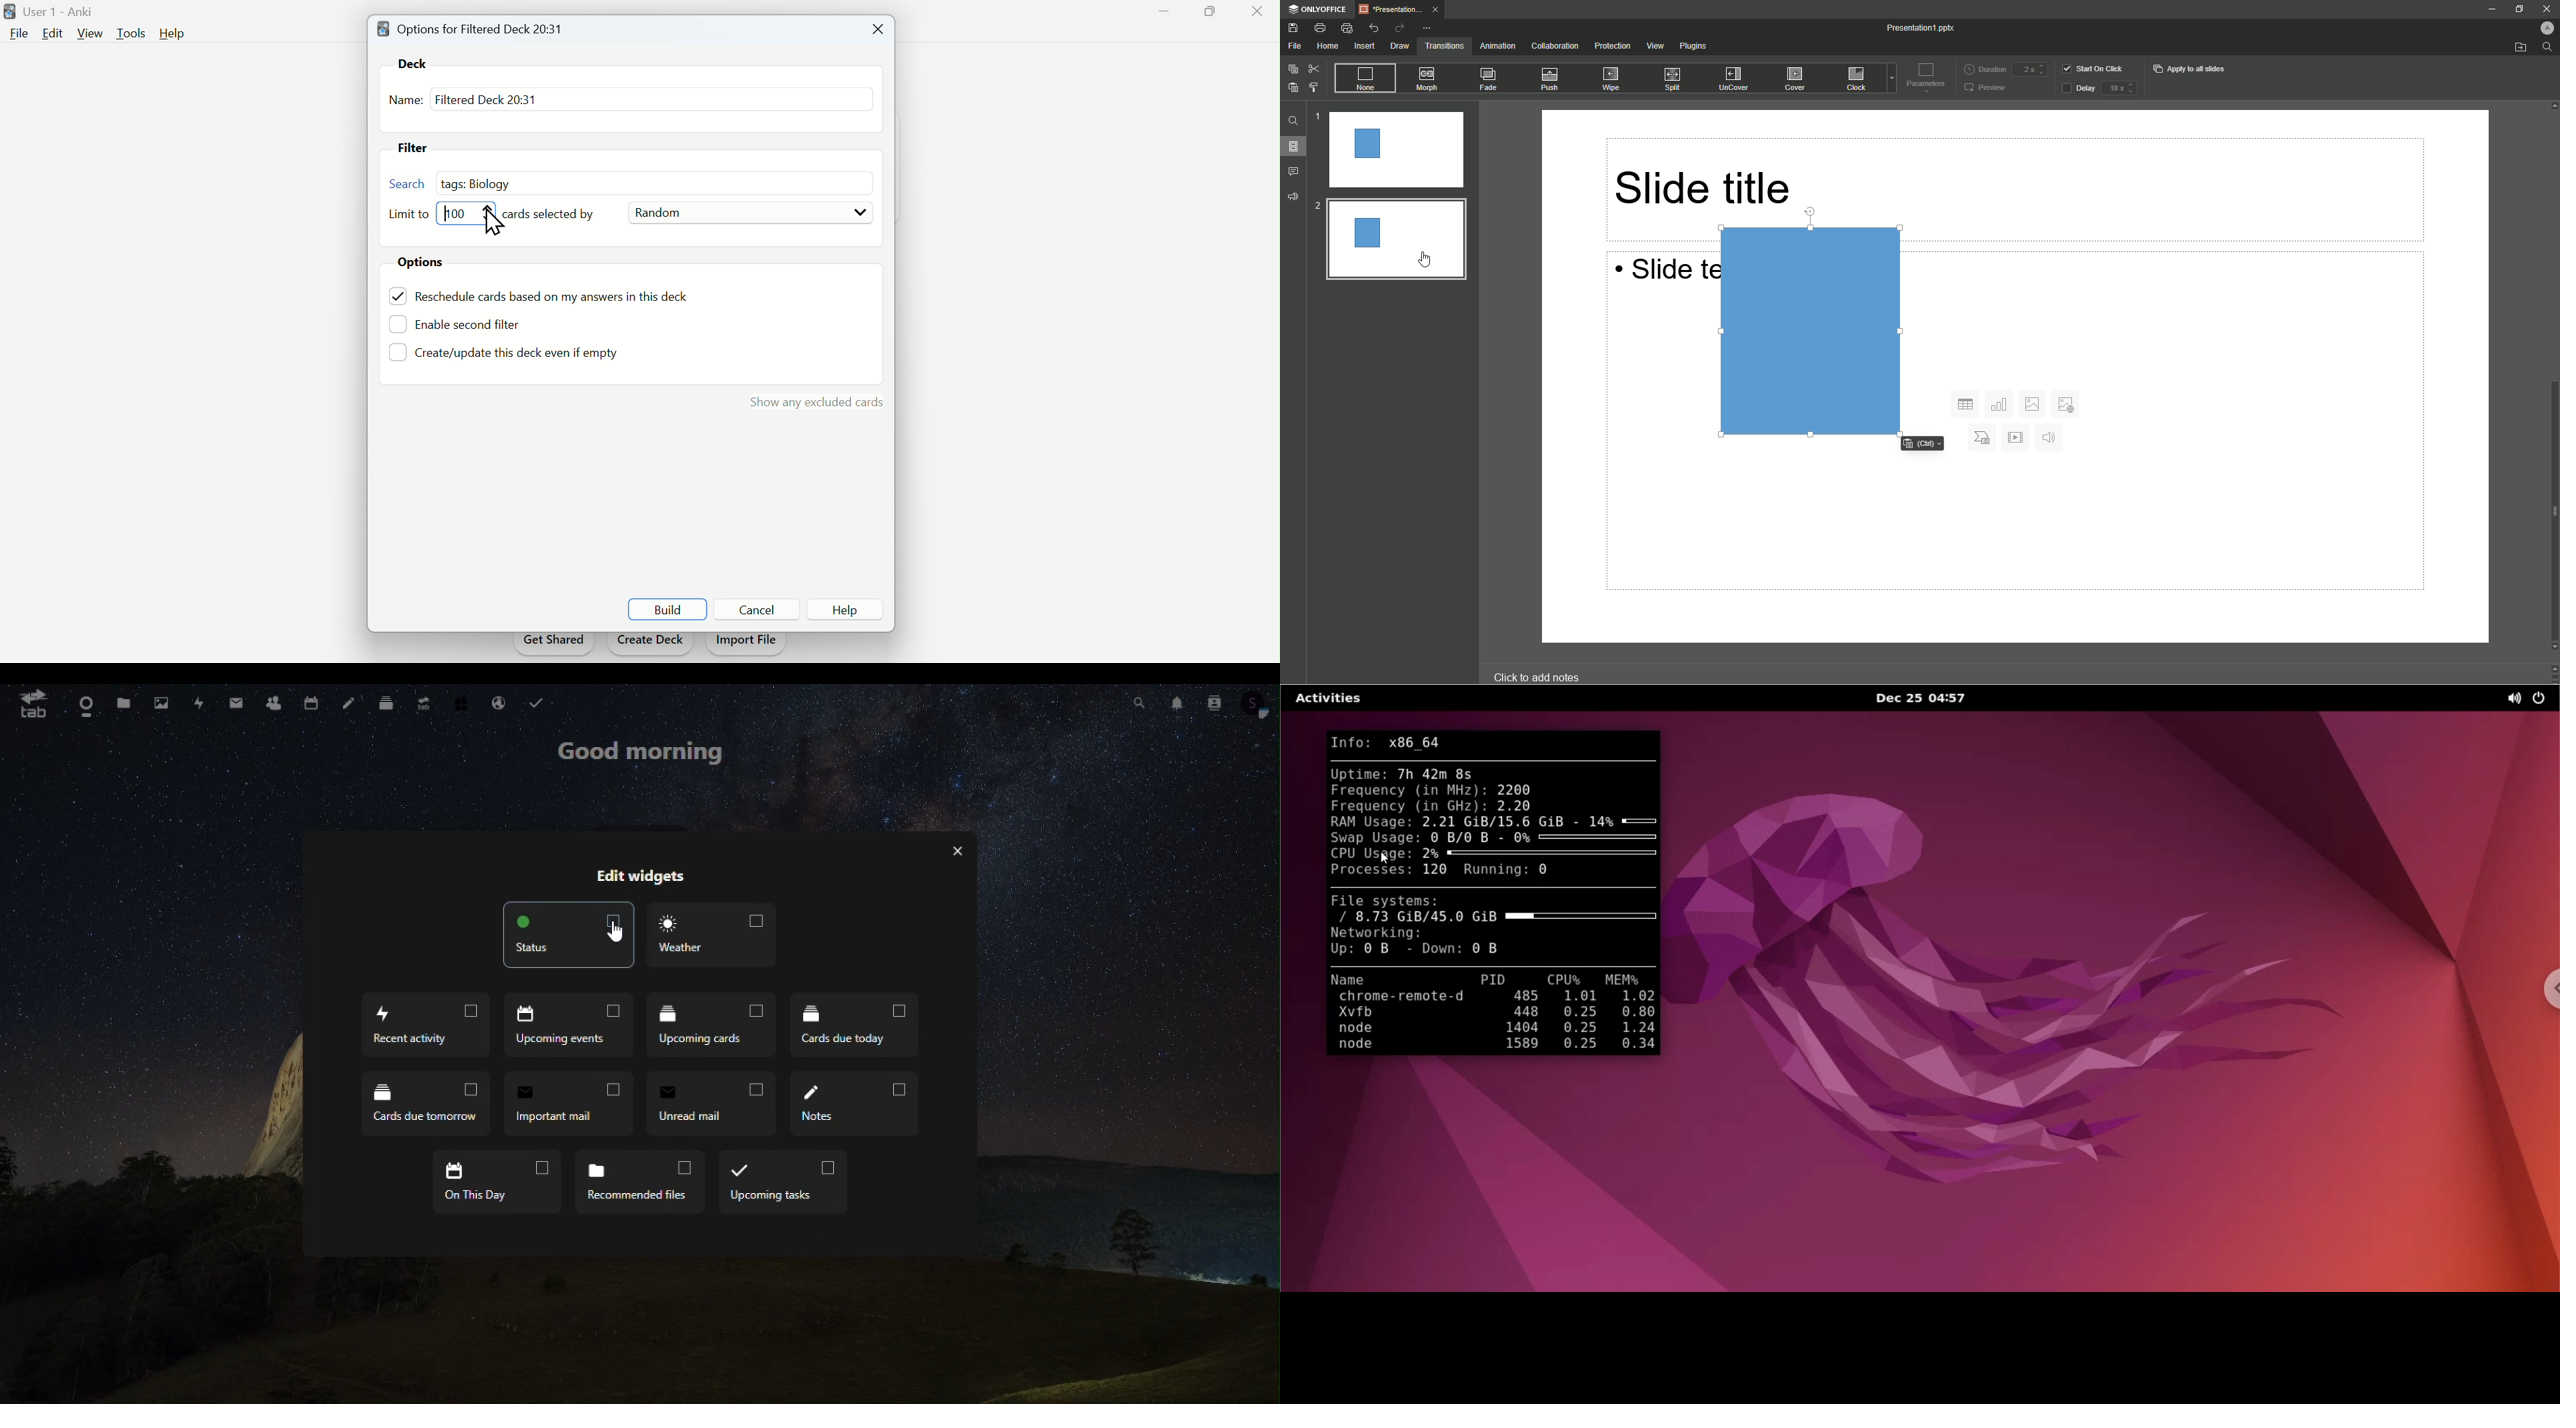  I want to click on Plugins, so click(1696, 47).